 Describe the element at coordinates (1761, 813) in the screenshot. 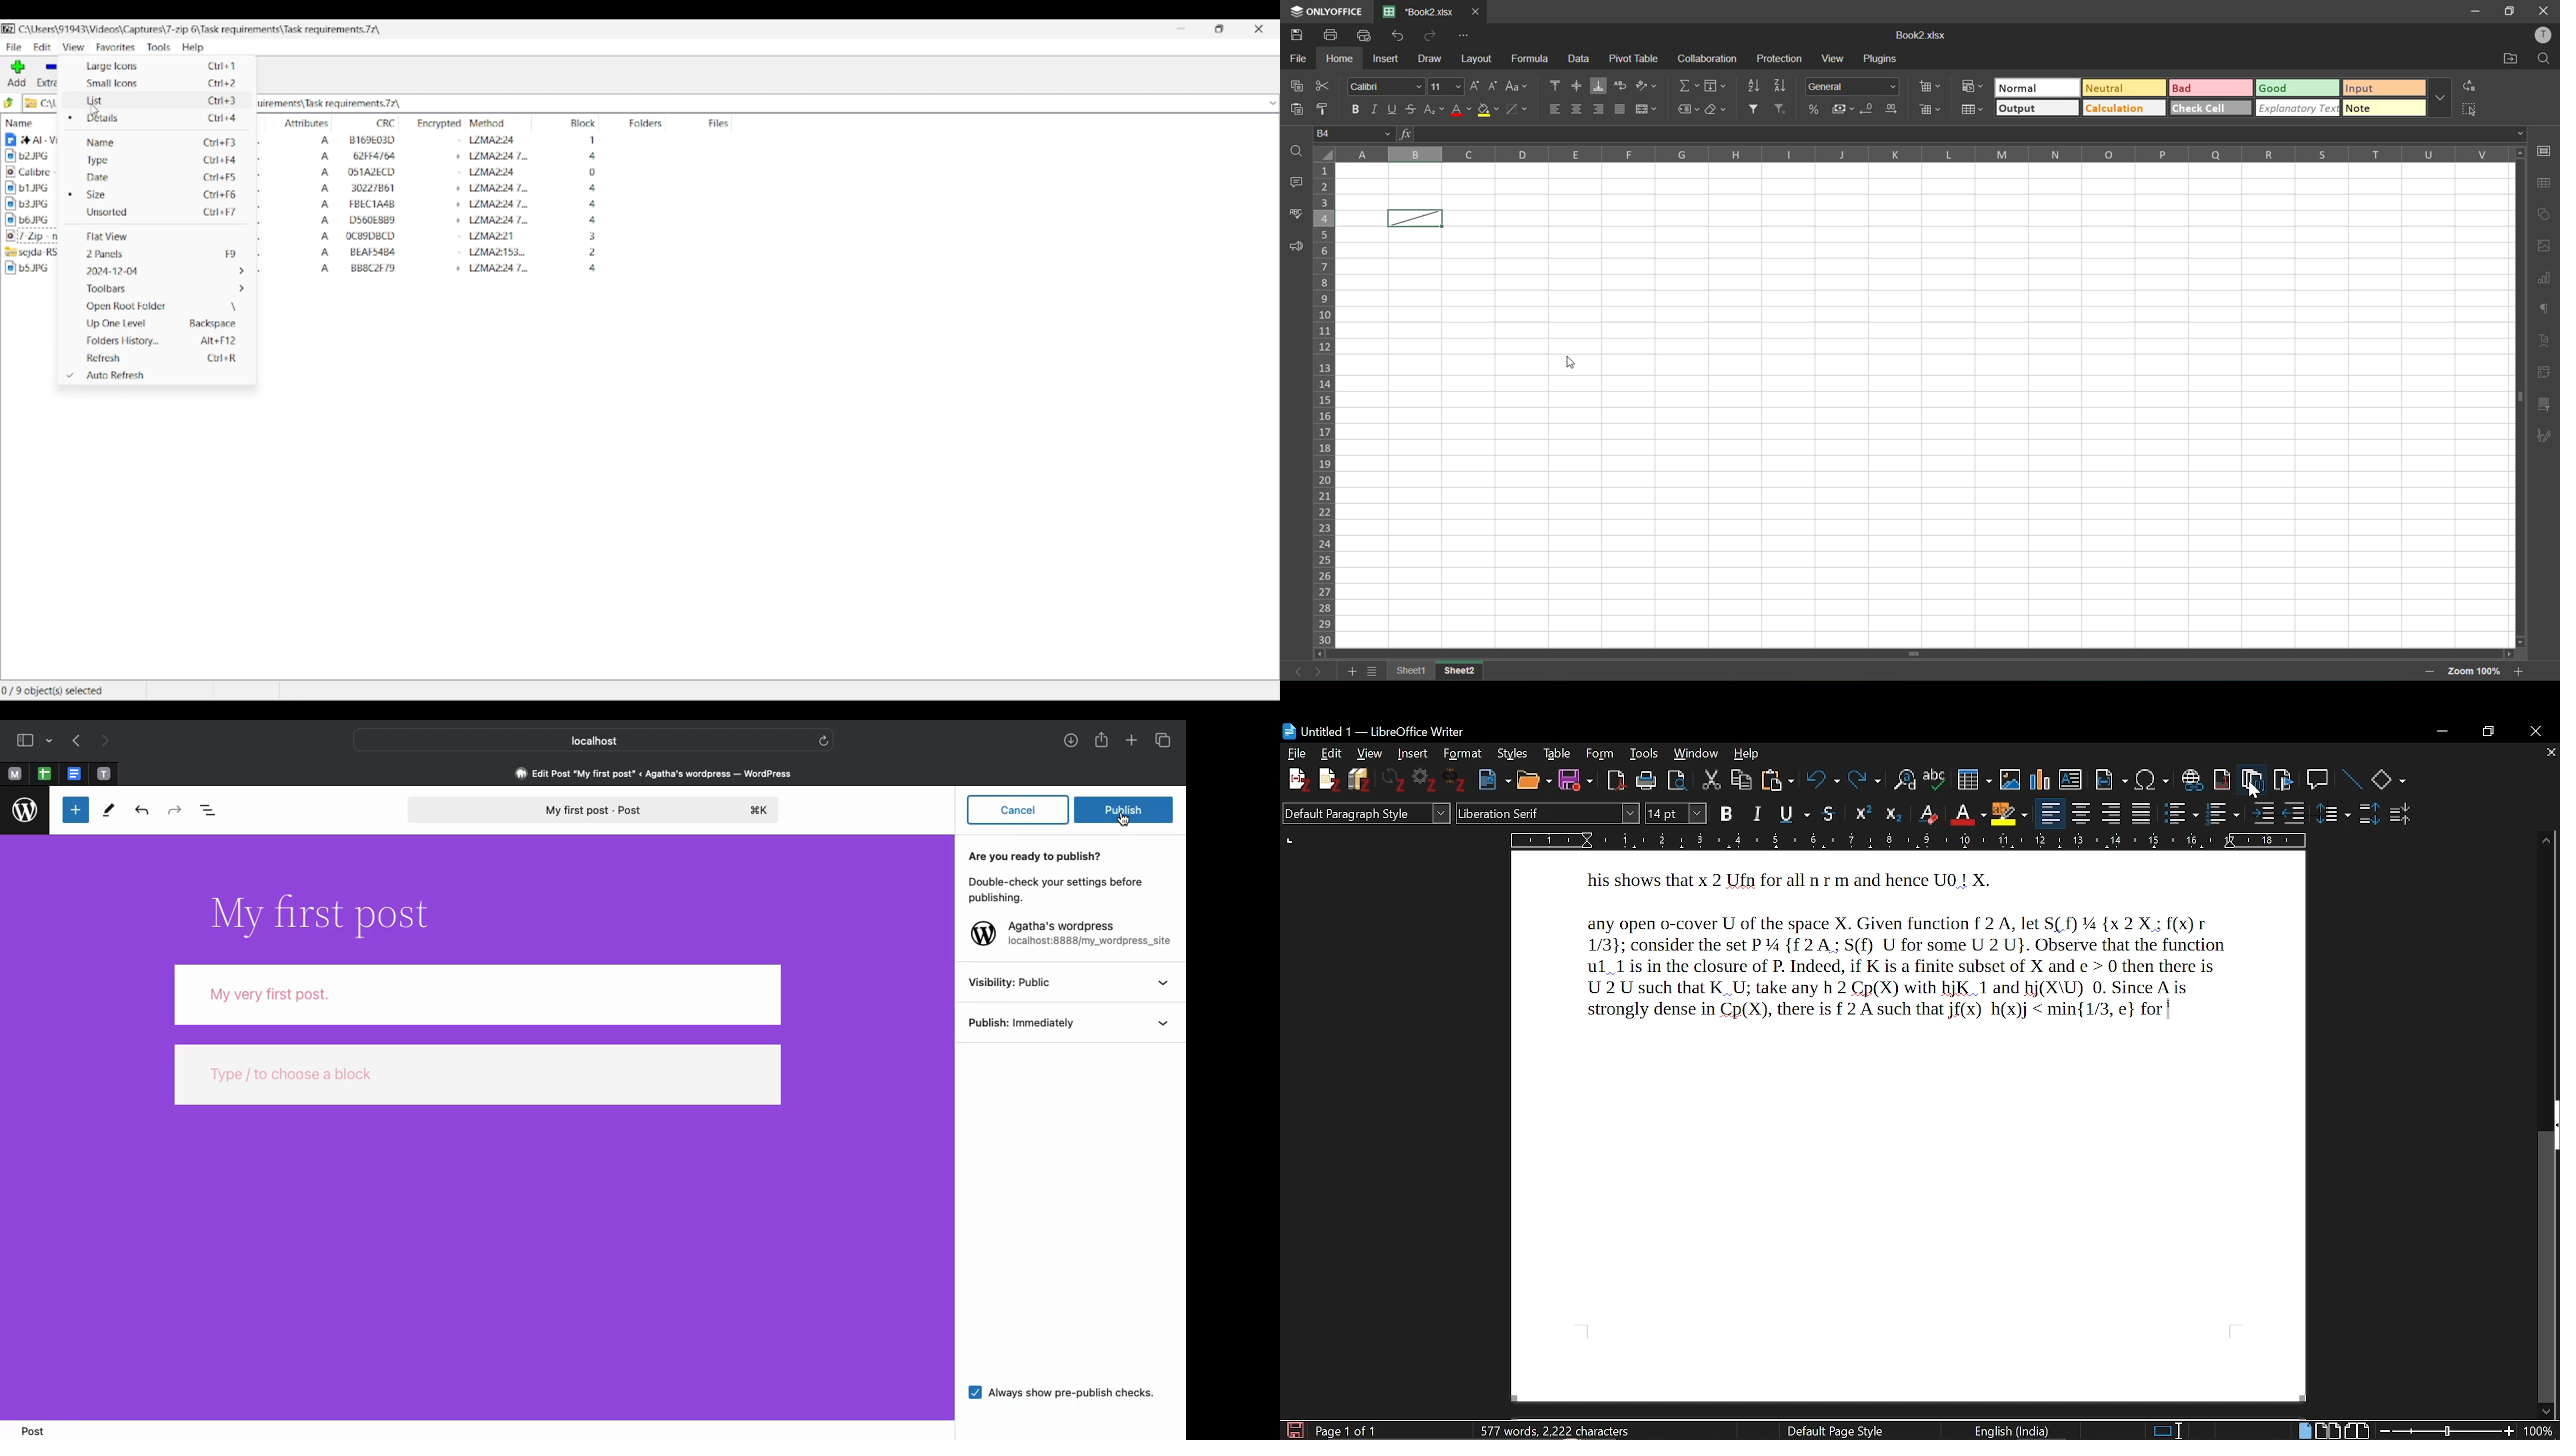

I see `Italic` at that location.